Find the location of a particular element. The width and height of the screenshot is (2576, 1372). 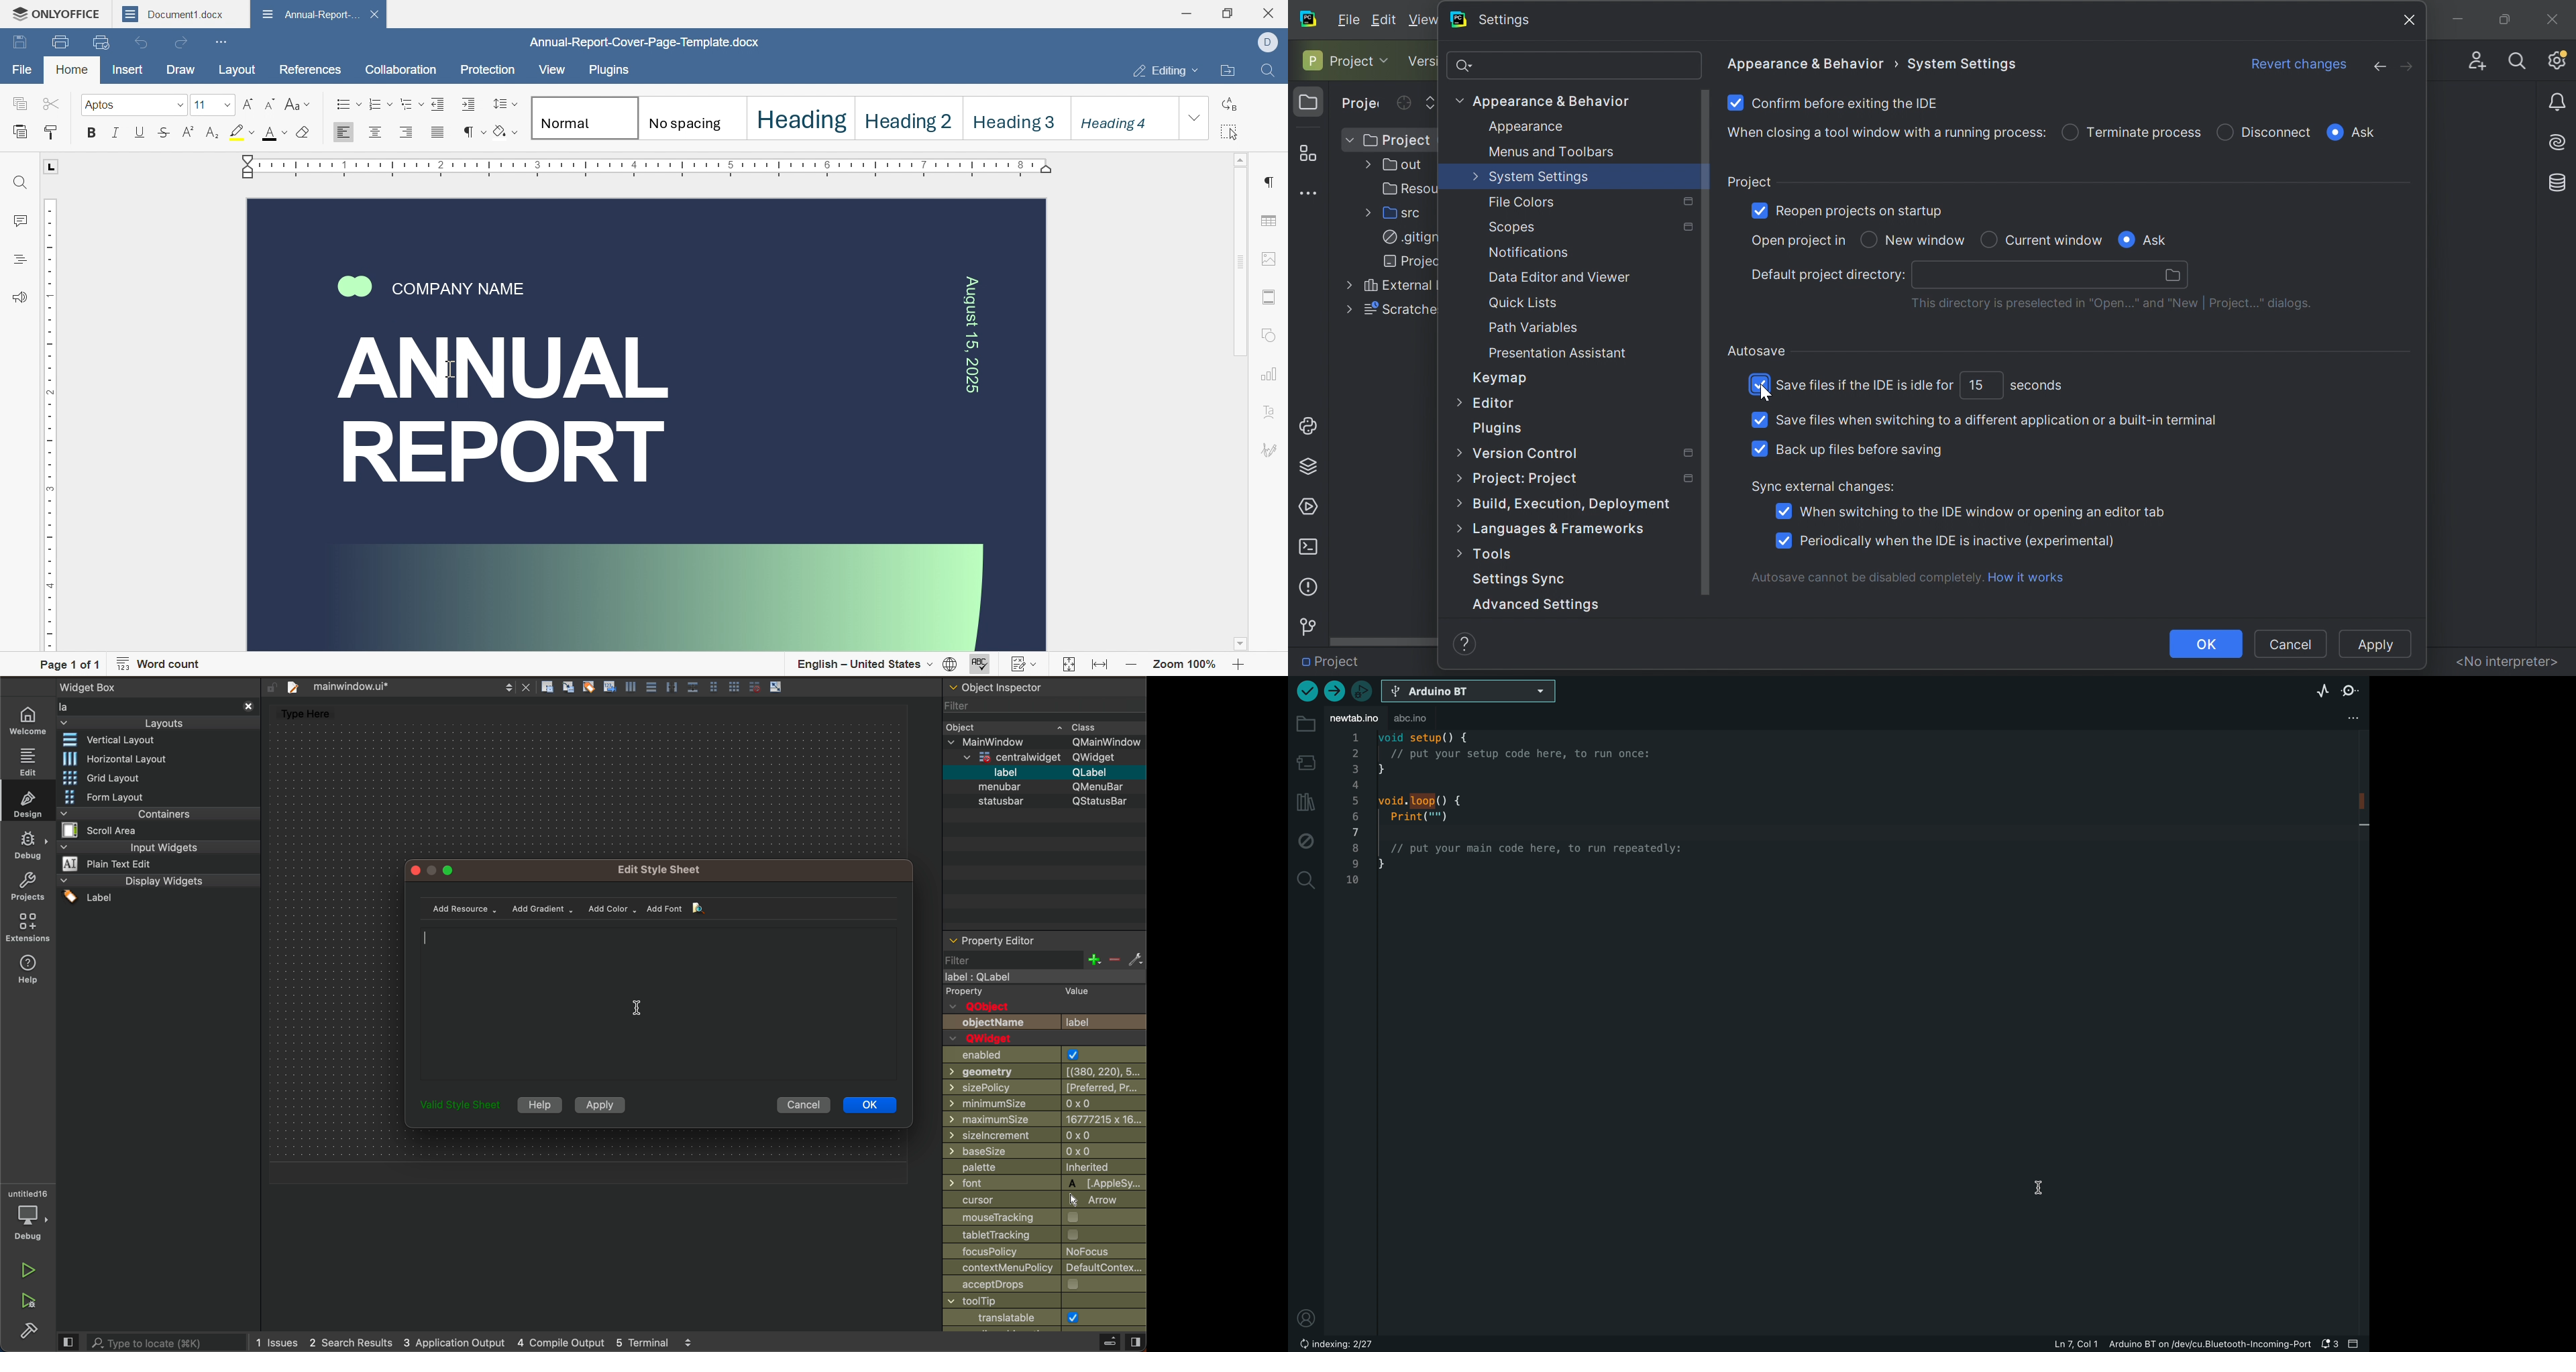

Cover page is located at coordinates (647, 426).